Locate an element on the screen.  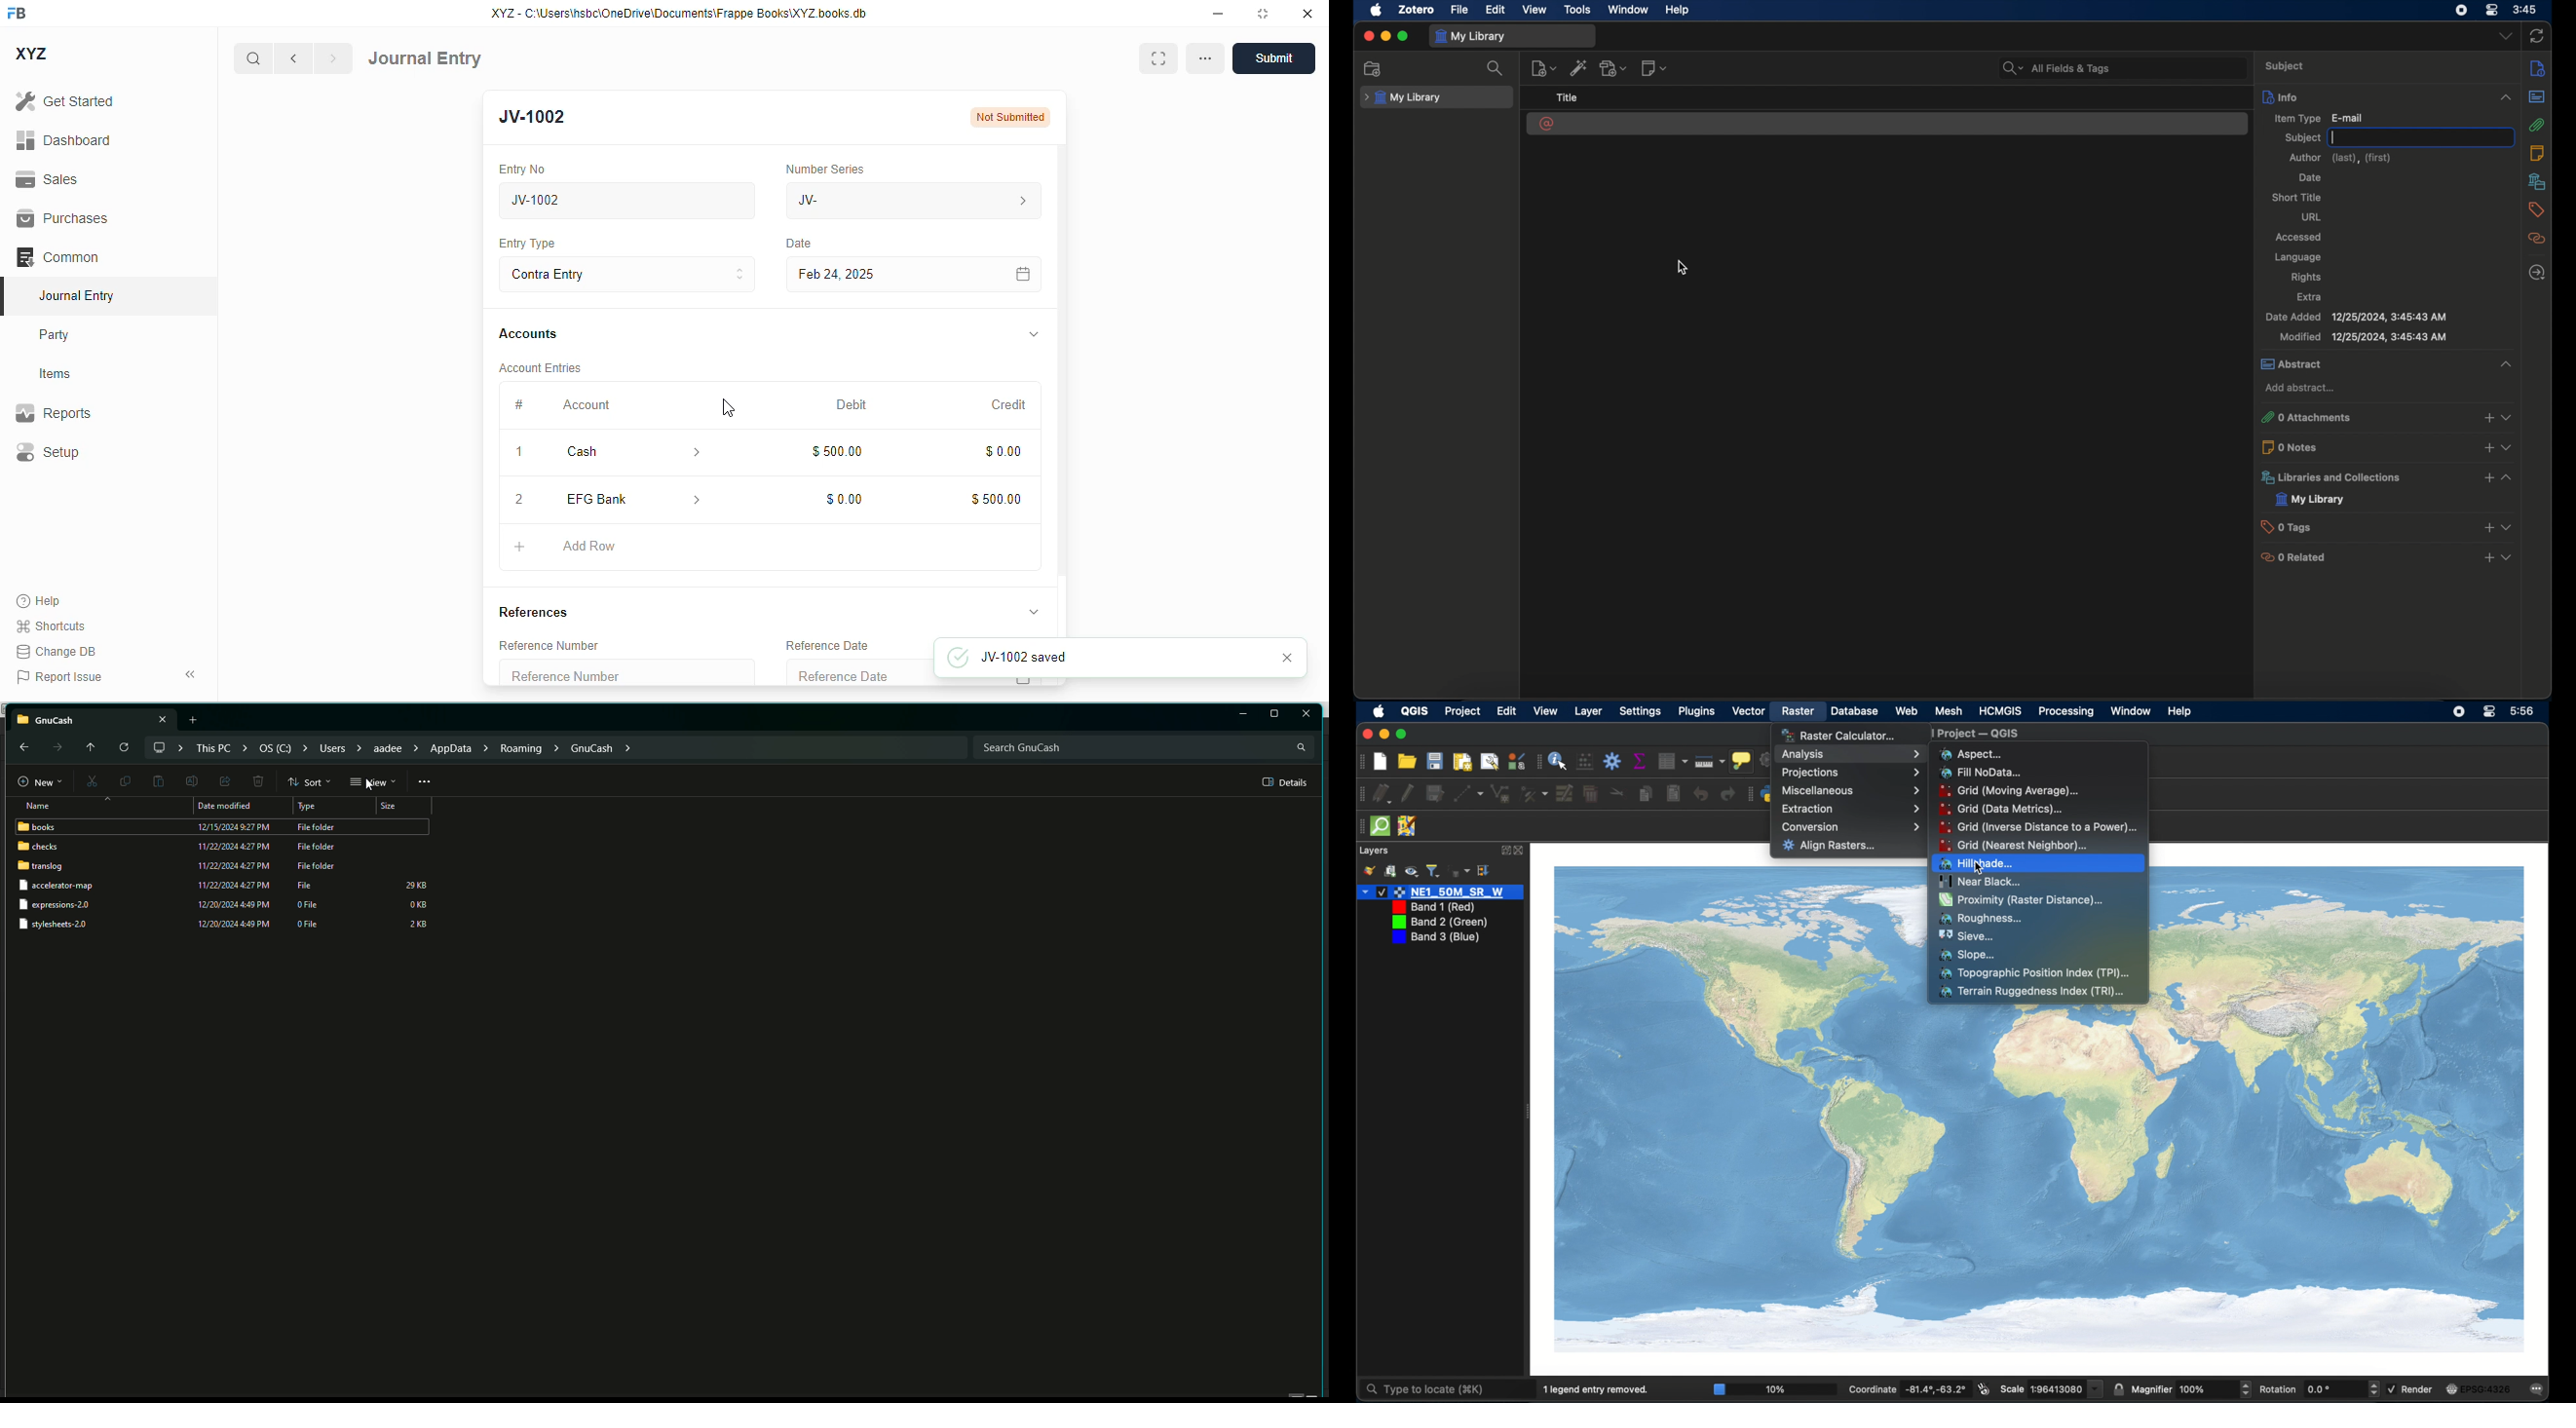
cursor is located at coordinates (730, 407).